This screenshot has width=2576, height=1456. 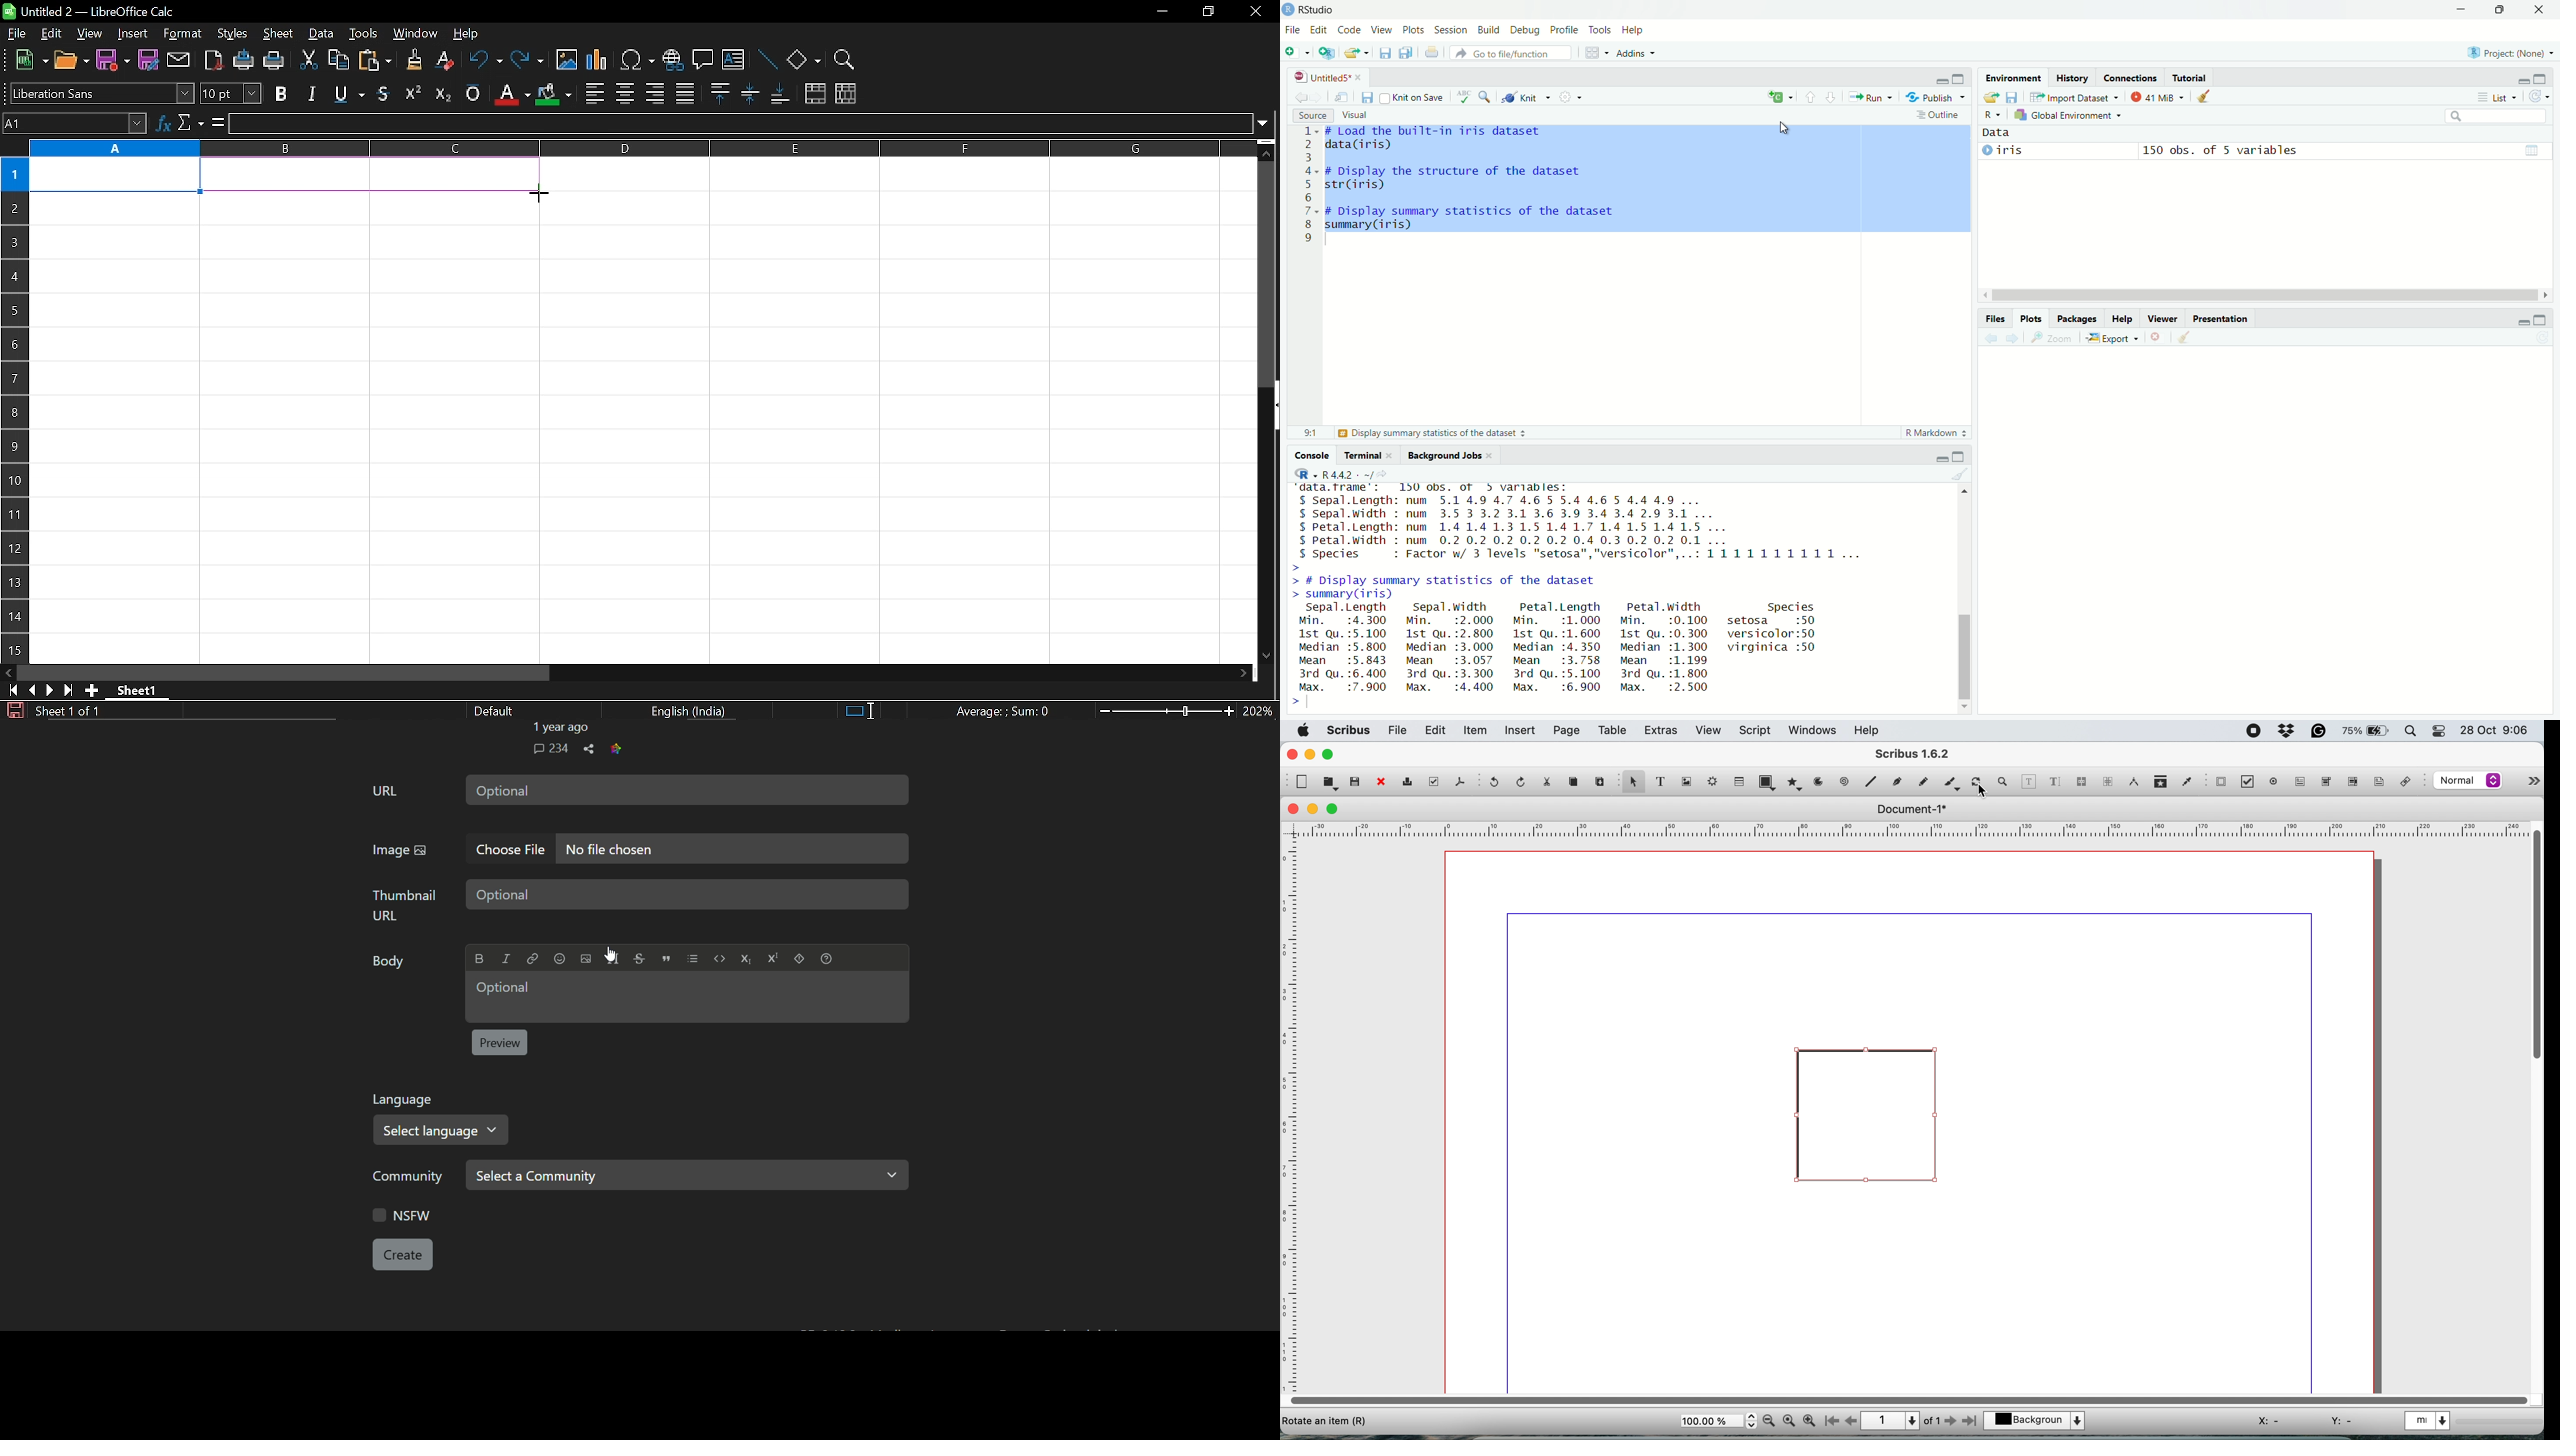 I want to click on Untitled5*, so click(x=1327, y=77).